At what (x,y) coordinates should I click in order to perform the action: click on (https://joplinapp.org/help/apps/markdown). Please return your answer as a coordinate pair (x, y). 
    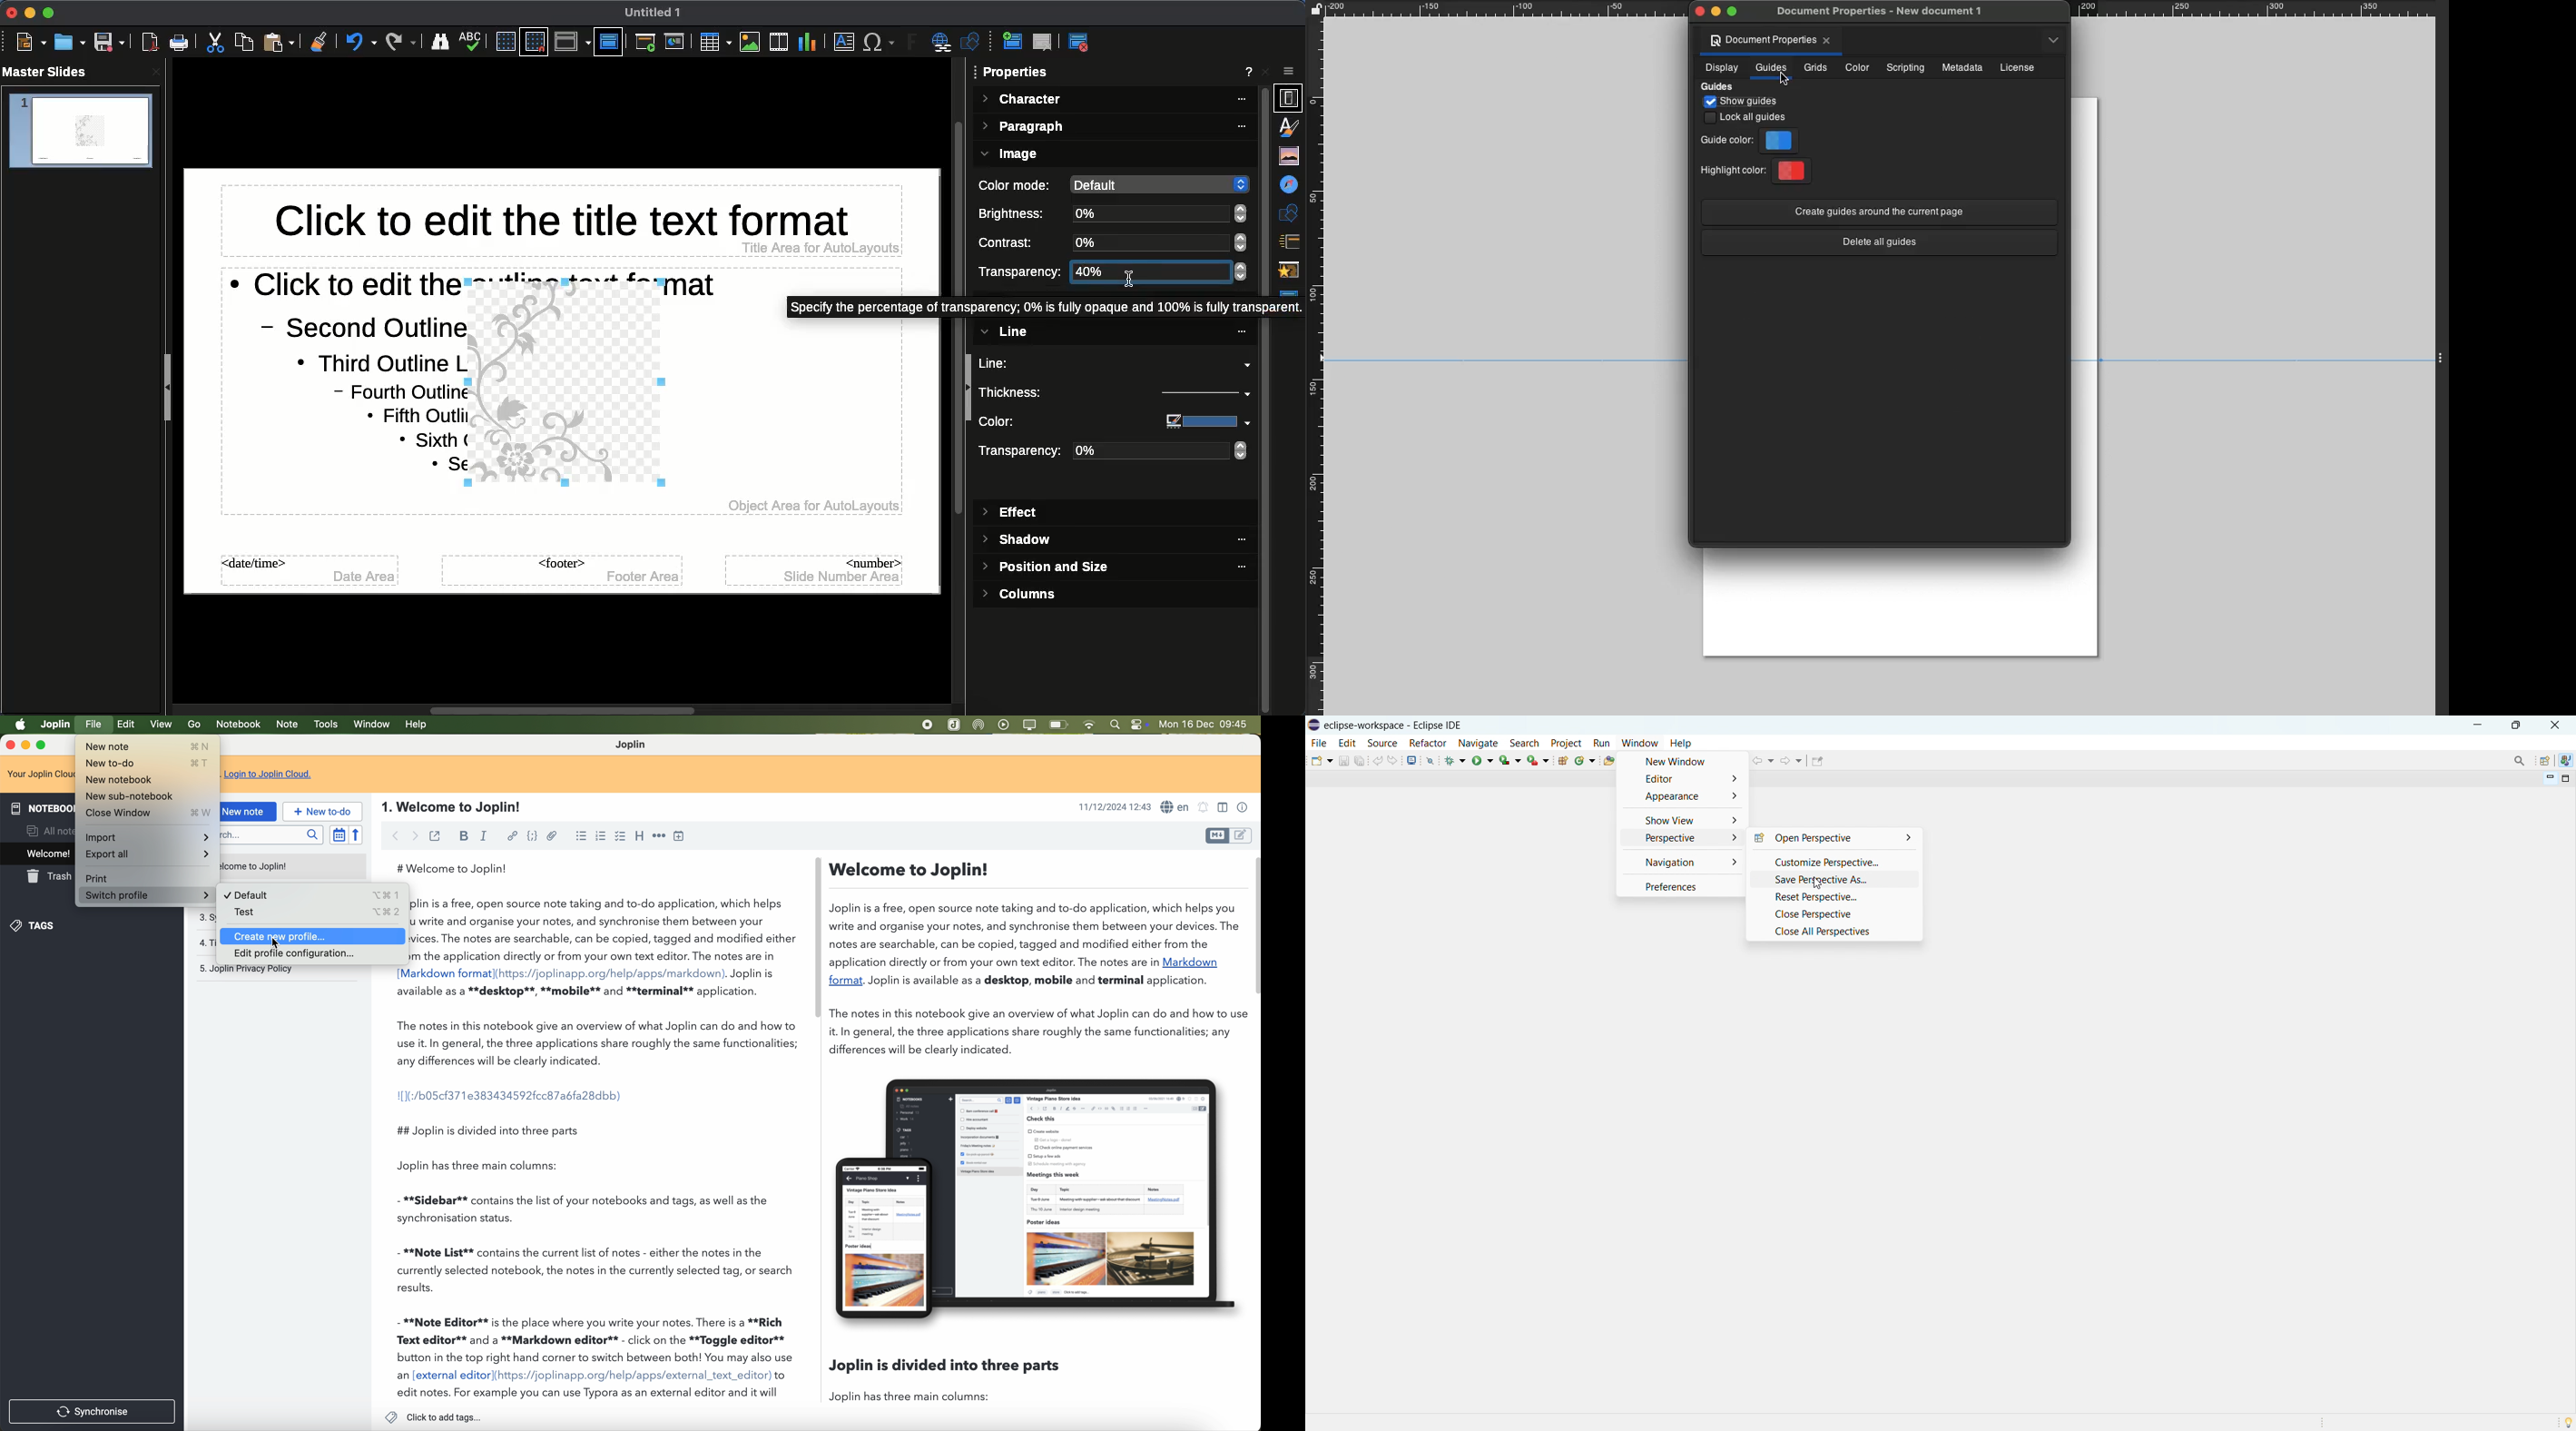
    Looking at the image, I should click on (612, 973).